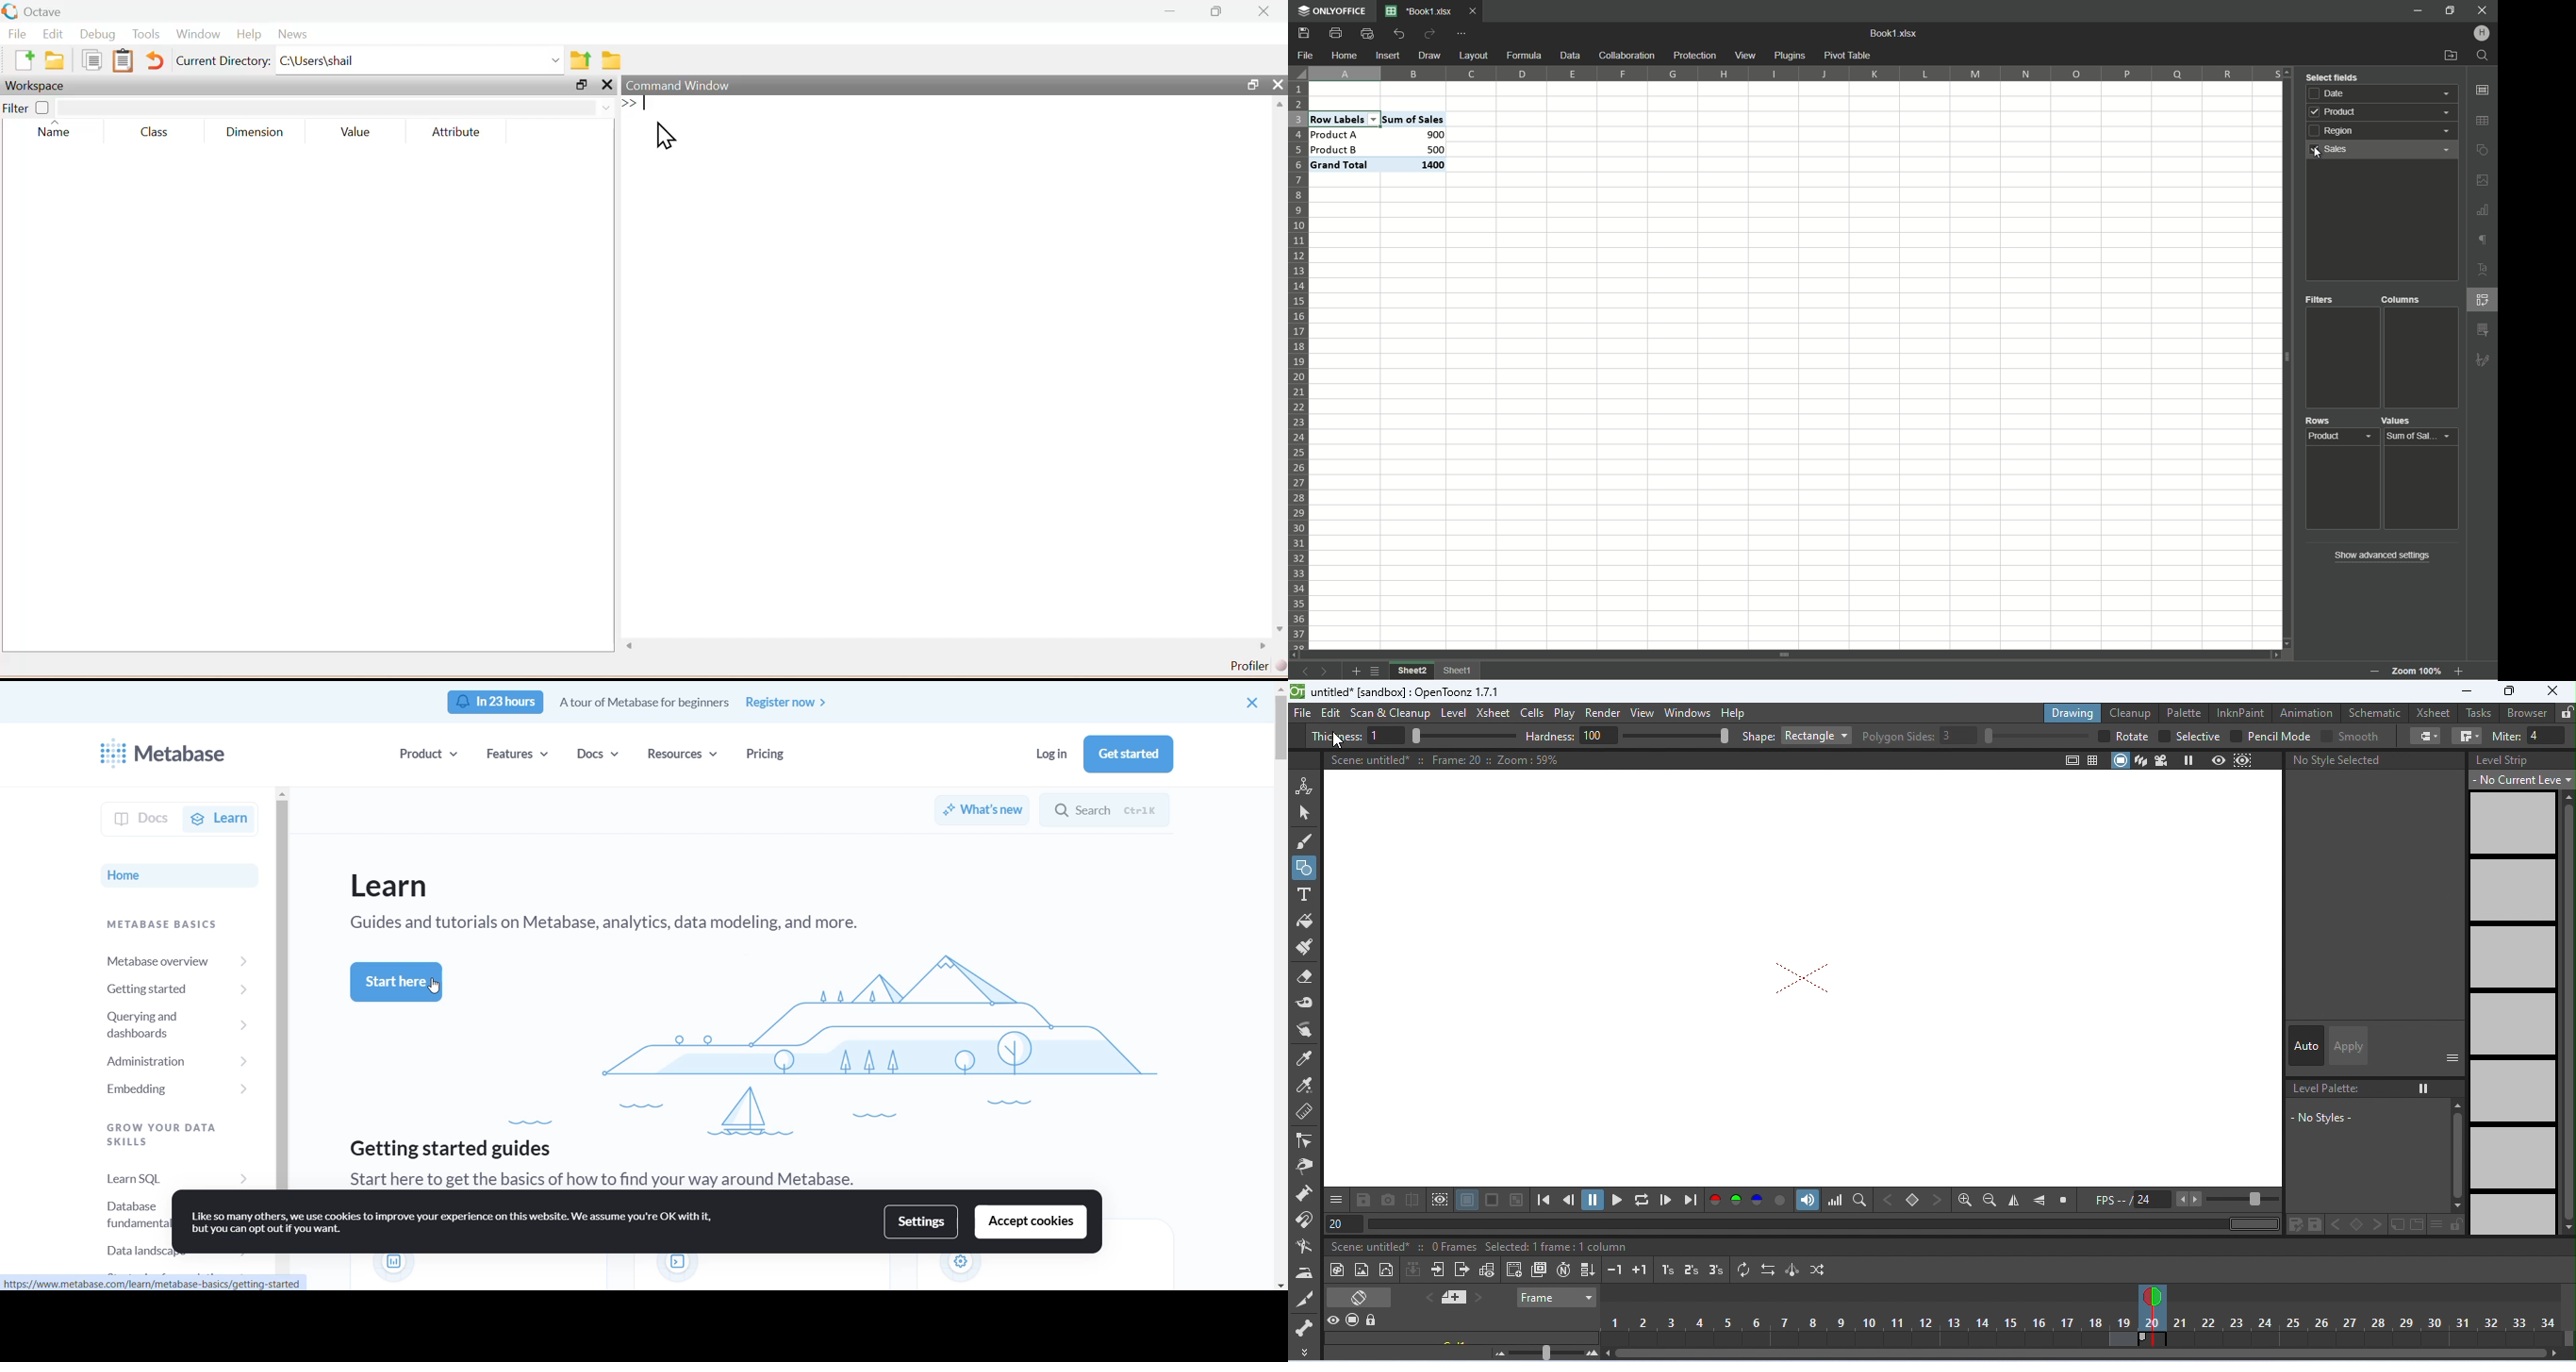 This screenshot has height=1372, width=2576. I want to click on pencil mode, so click(2270, 737).